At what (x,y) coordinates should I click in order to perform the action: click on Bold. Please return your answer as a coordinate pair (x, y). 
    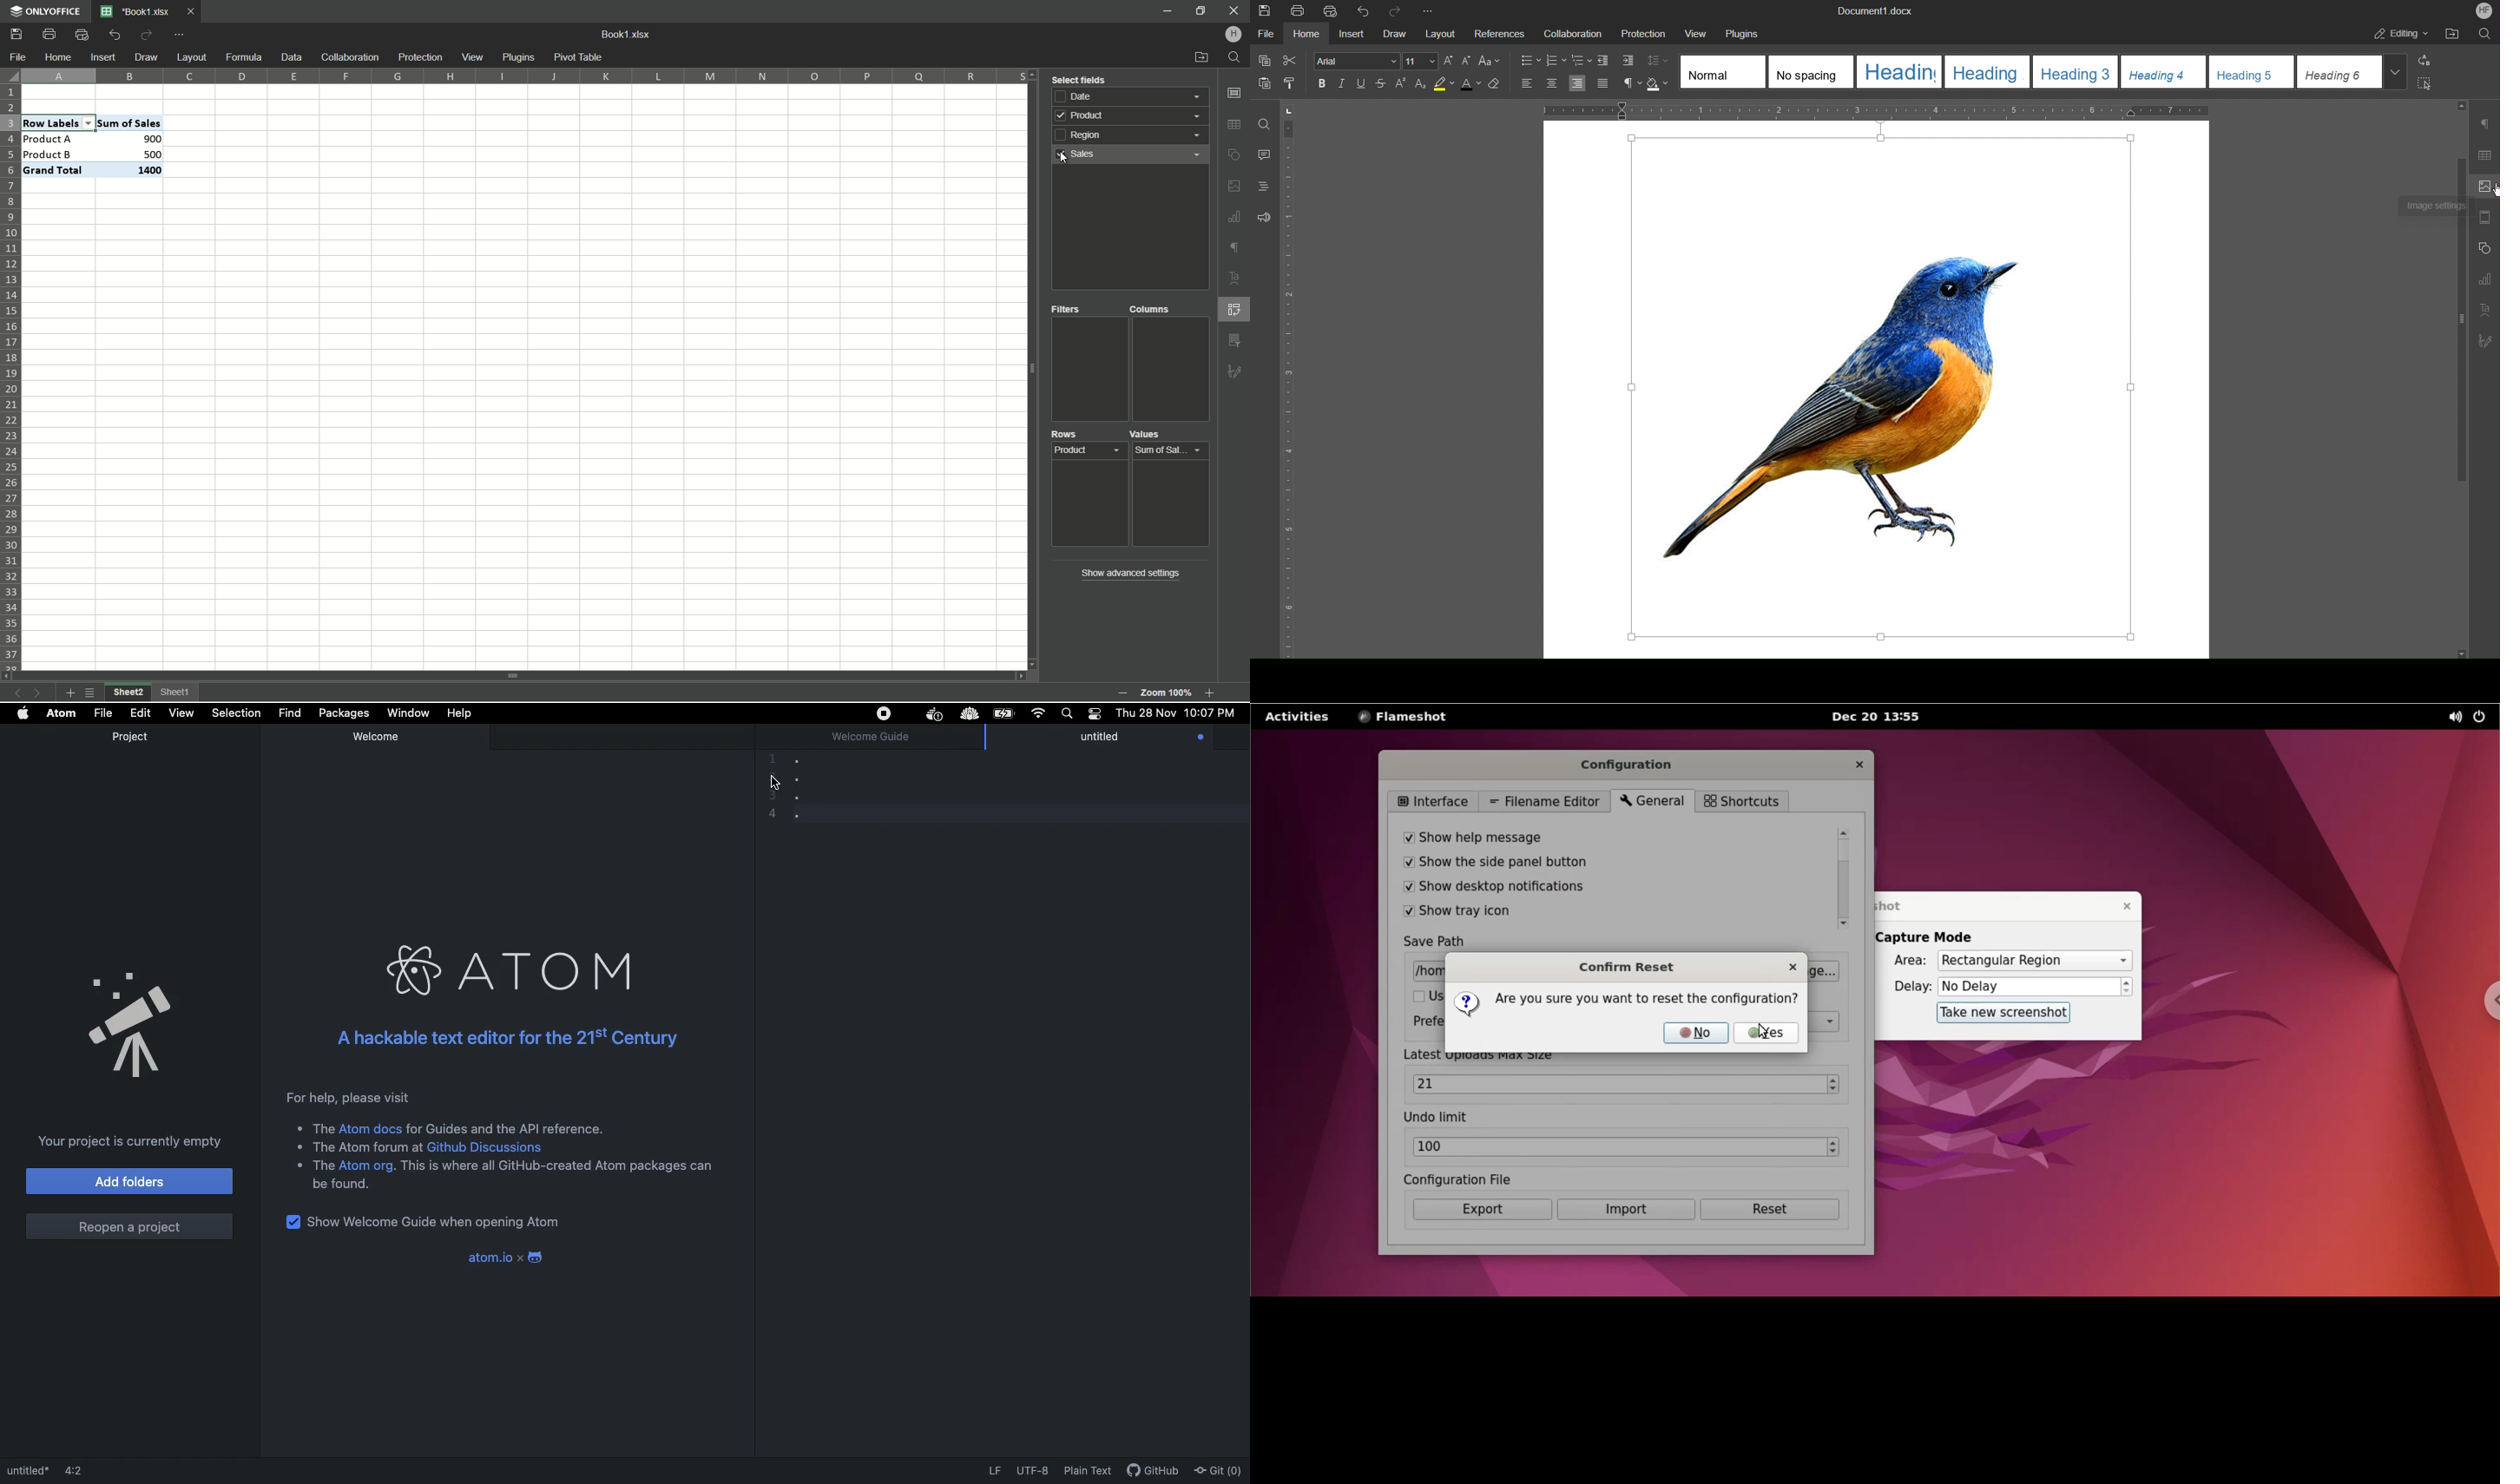
    Looking at the image, I should click on (1322, 83).